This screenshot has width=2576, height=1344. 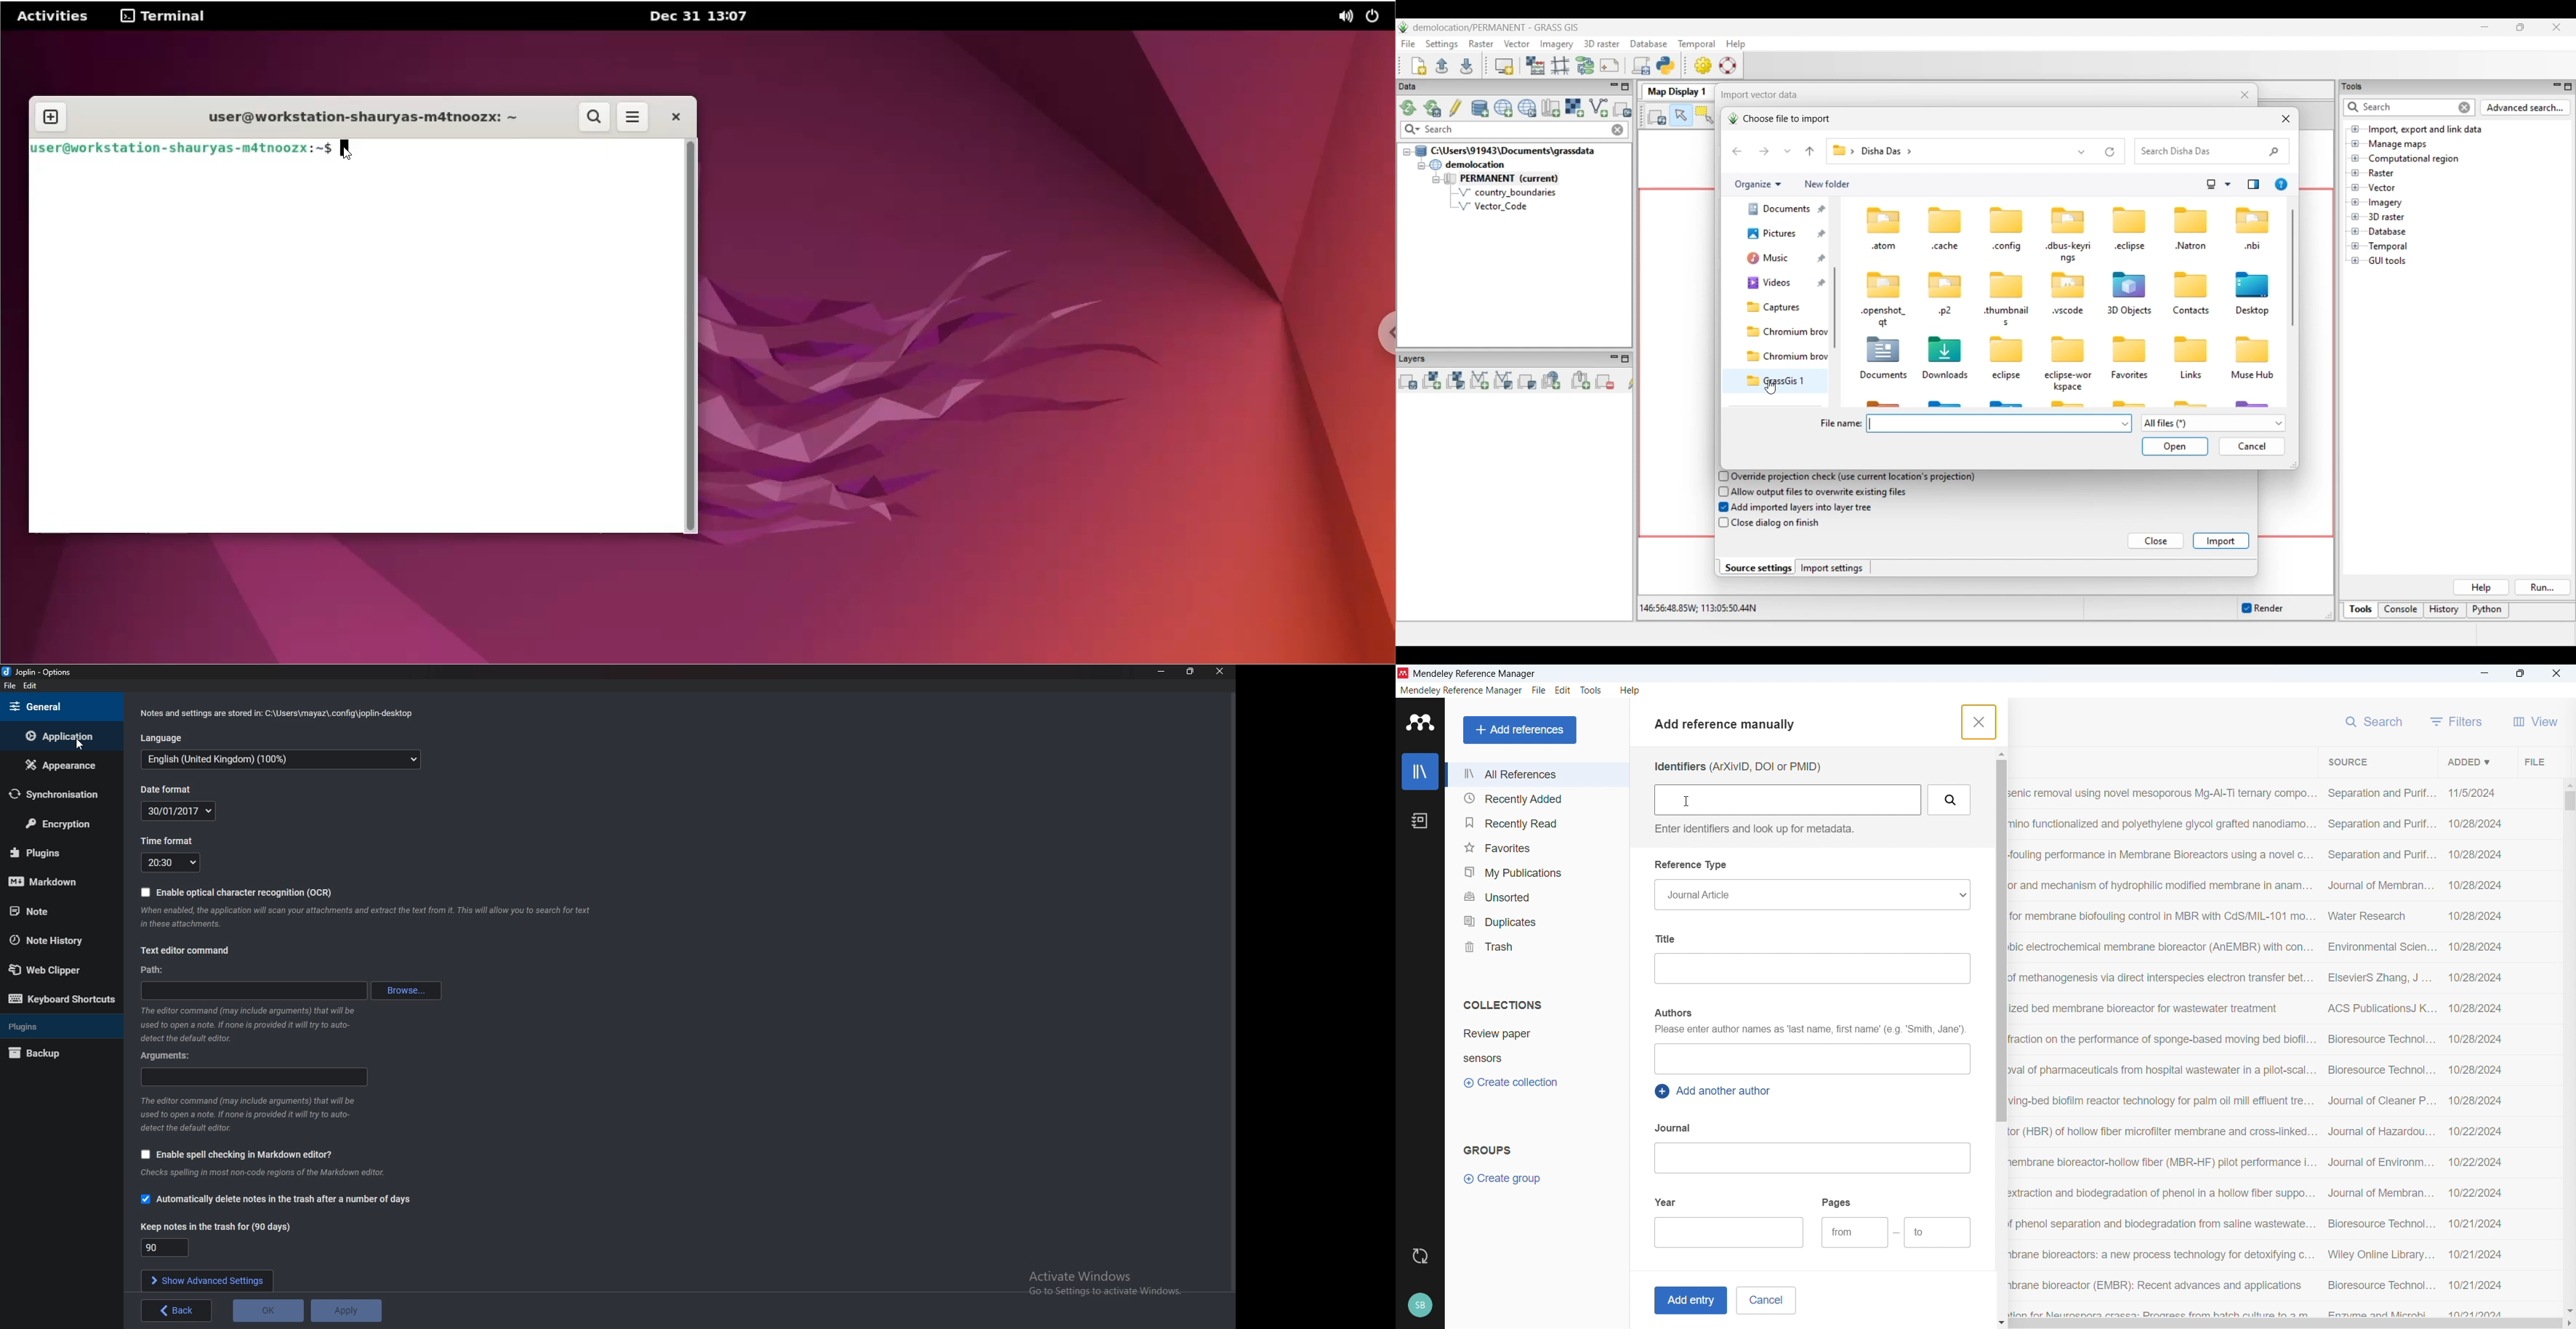 What do you see at coordinates (59, 766) in the screenshot?
I see `Appearance` at bounding box center [59, 766].